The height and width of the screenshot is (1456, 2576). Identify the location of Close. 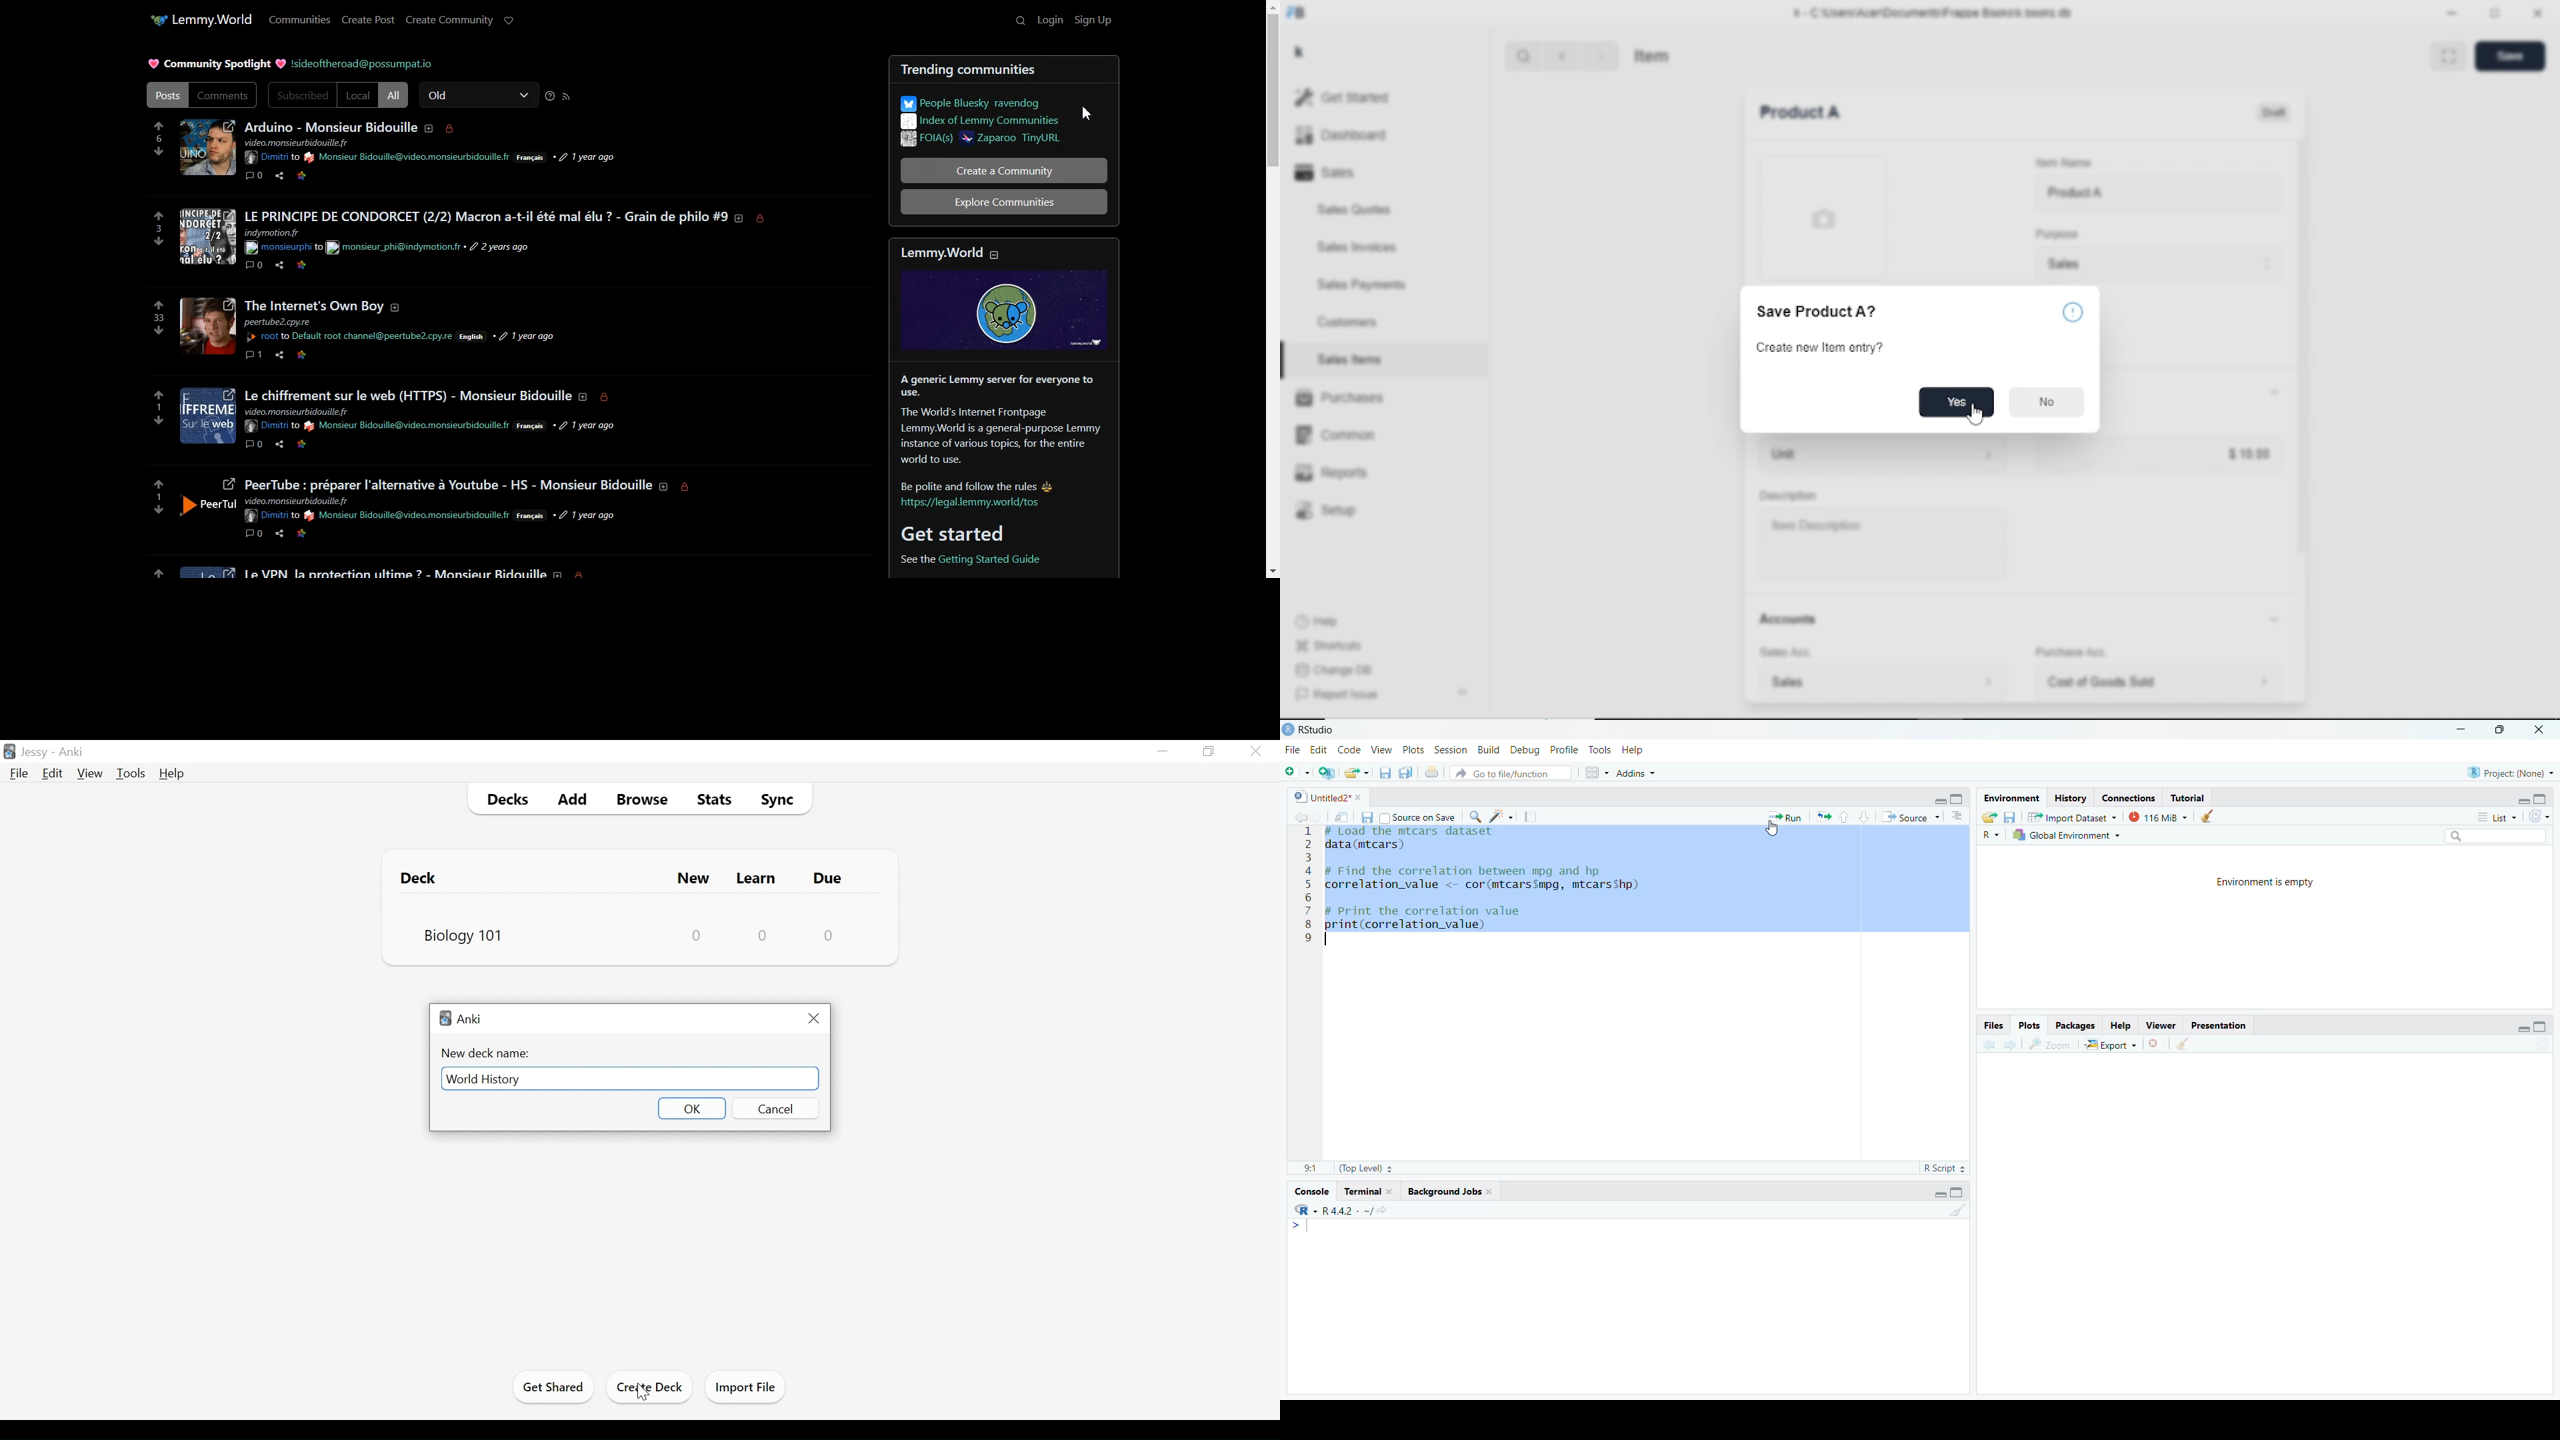
(811, 1019).